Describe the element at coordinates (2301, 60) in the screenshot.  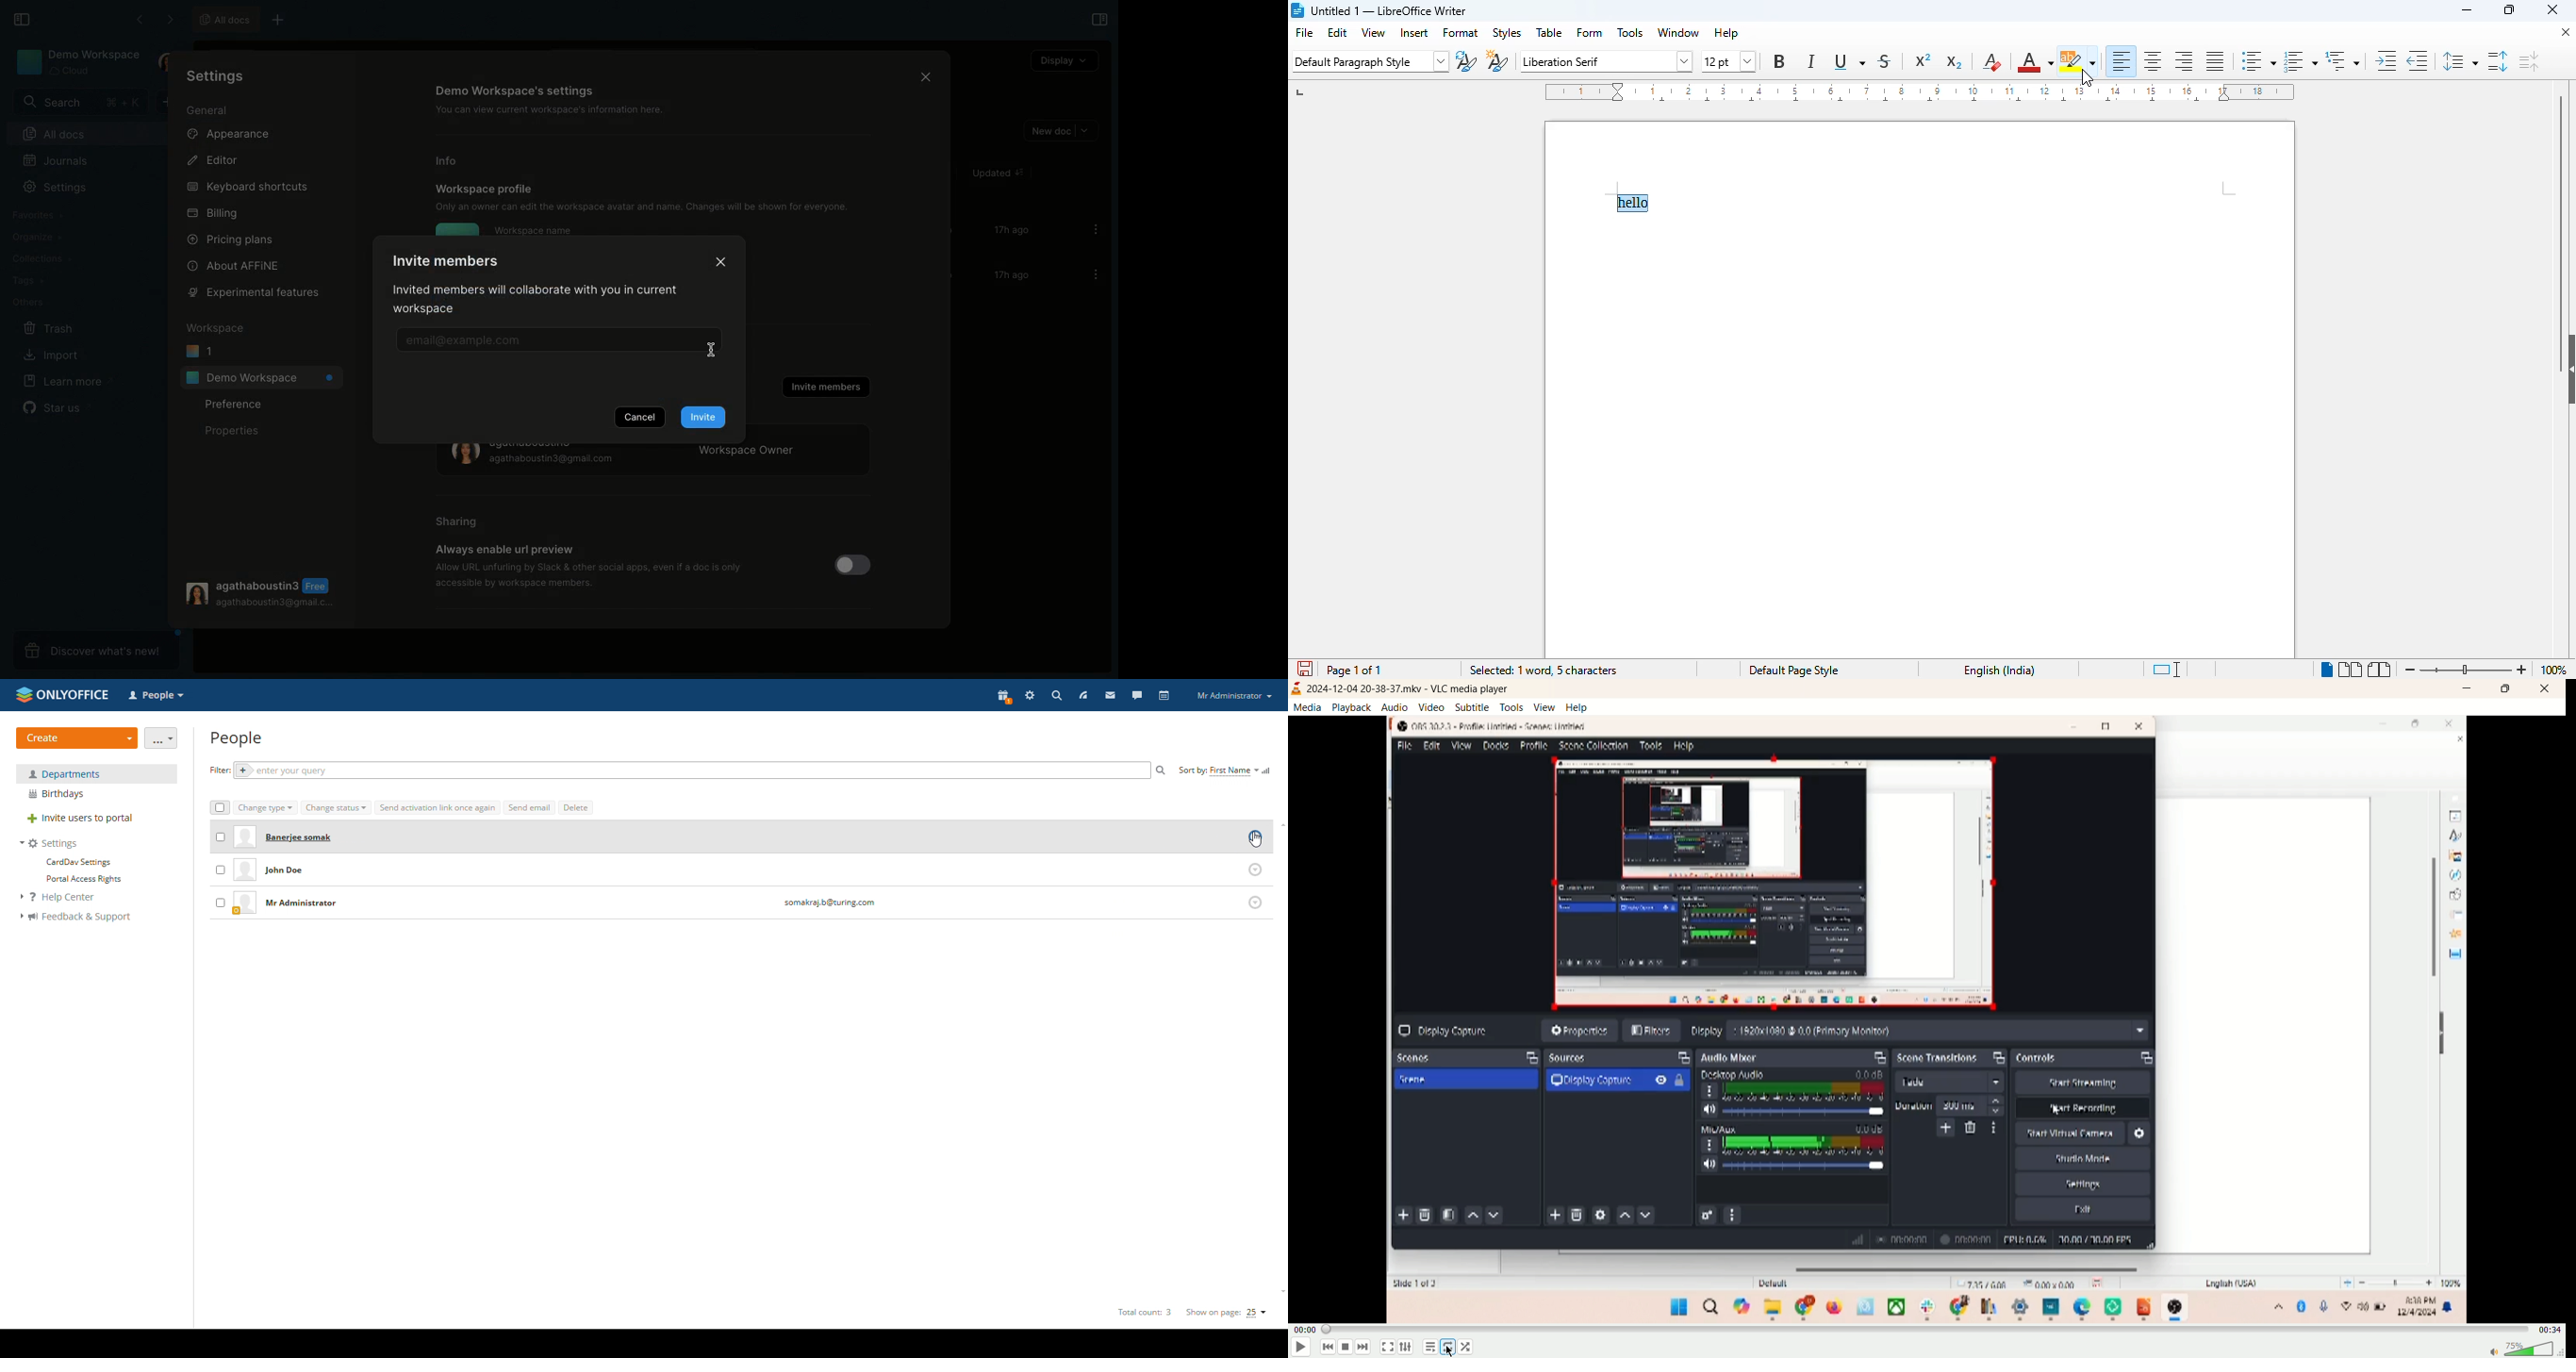
I see `toggle ordered list` at that location.